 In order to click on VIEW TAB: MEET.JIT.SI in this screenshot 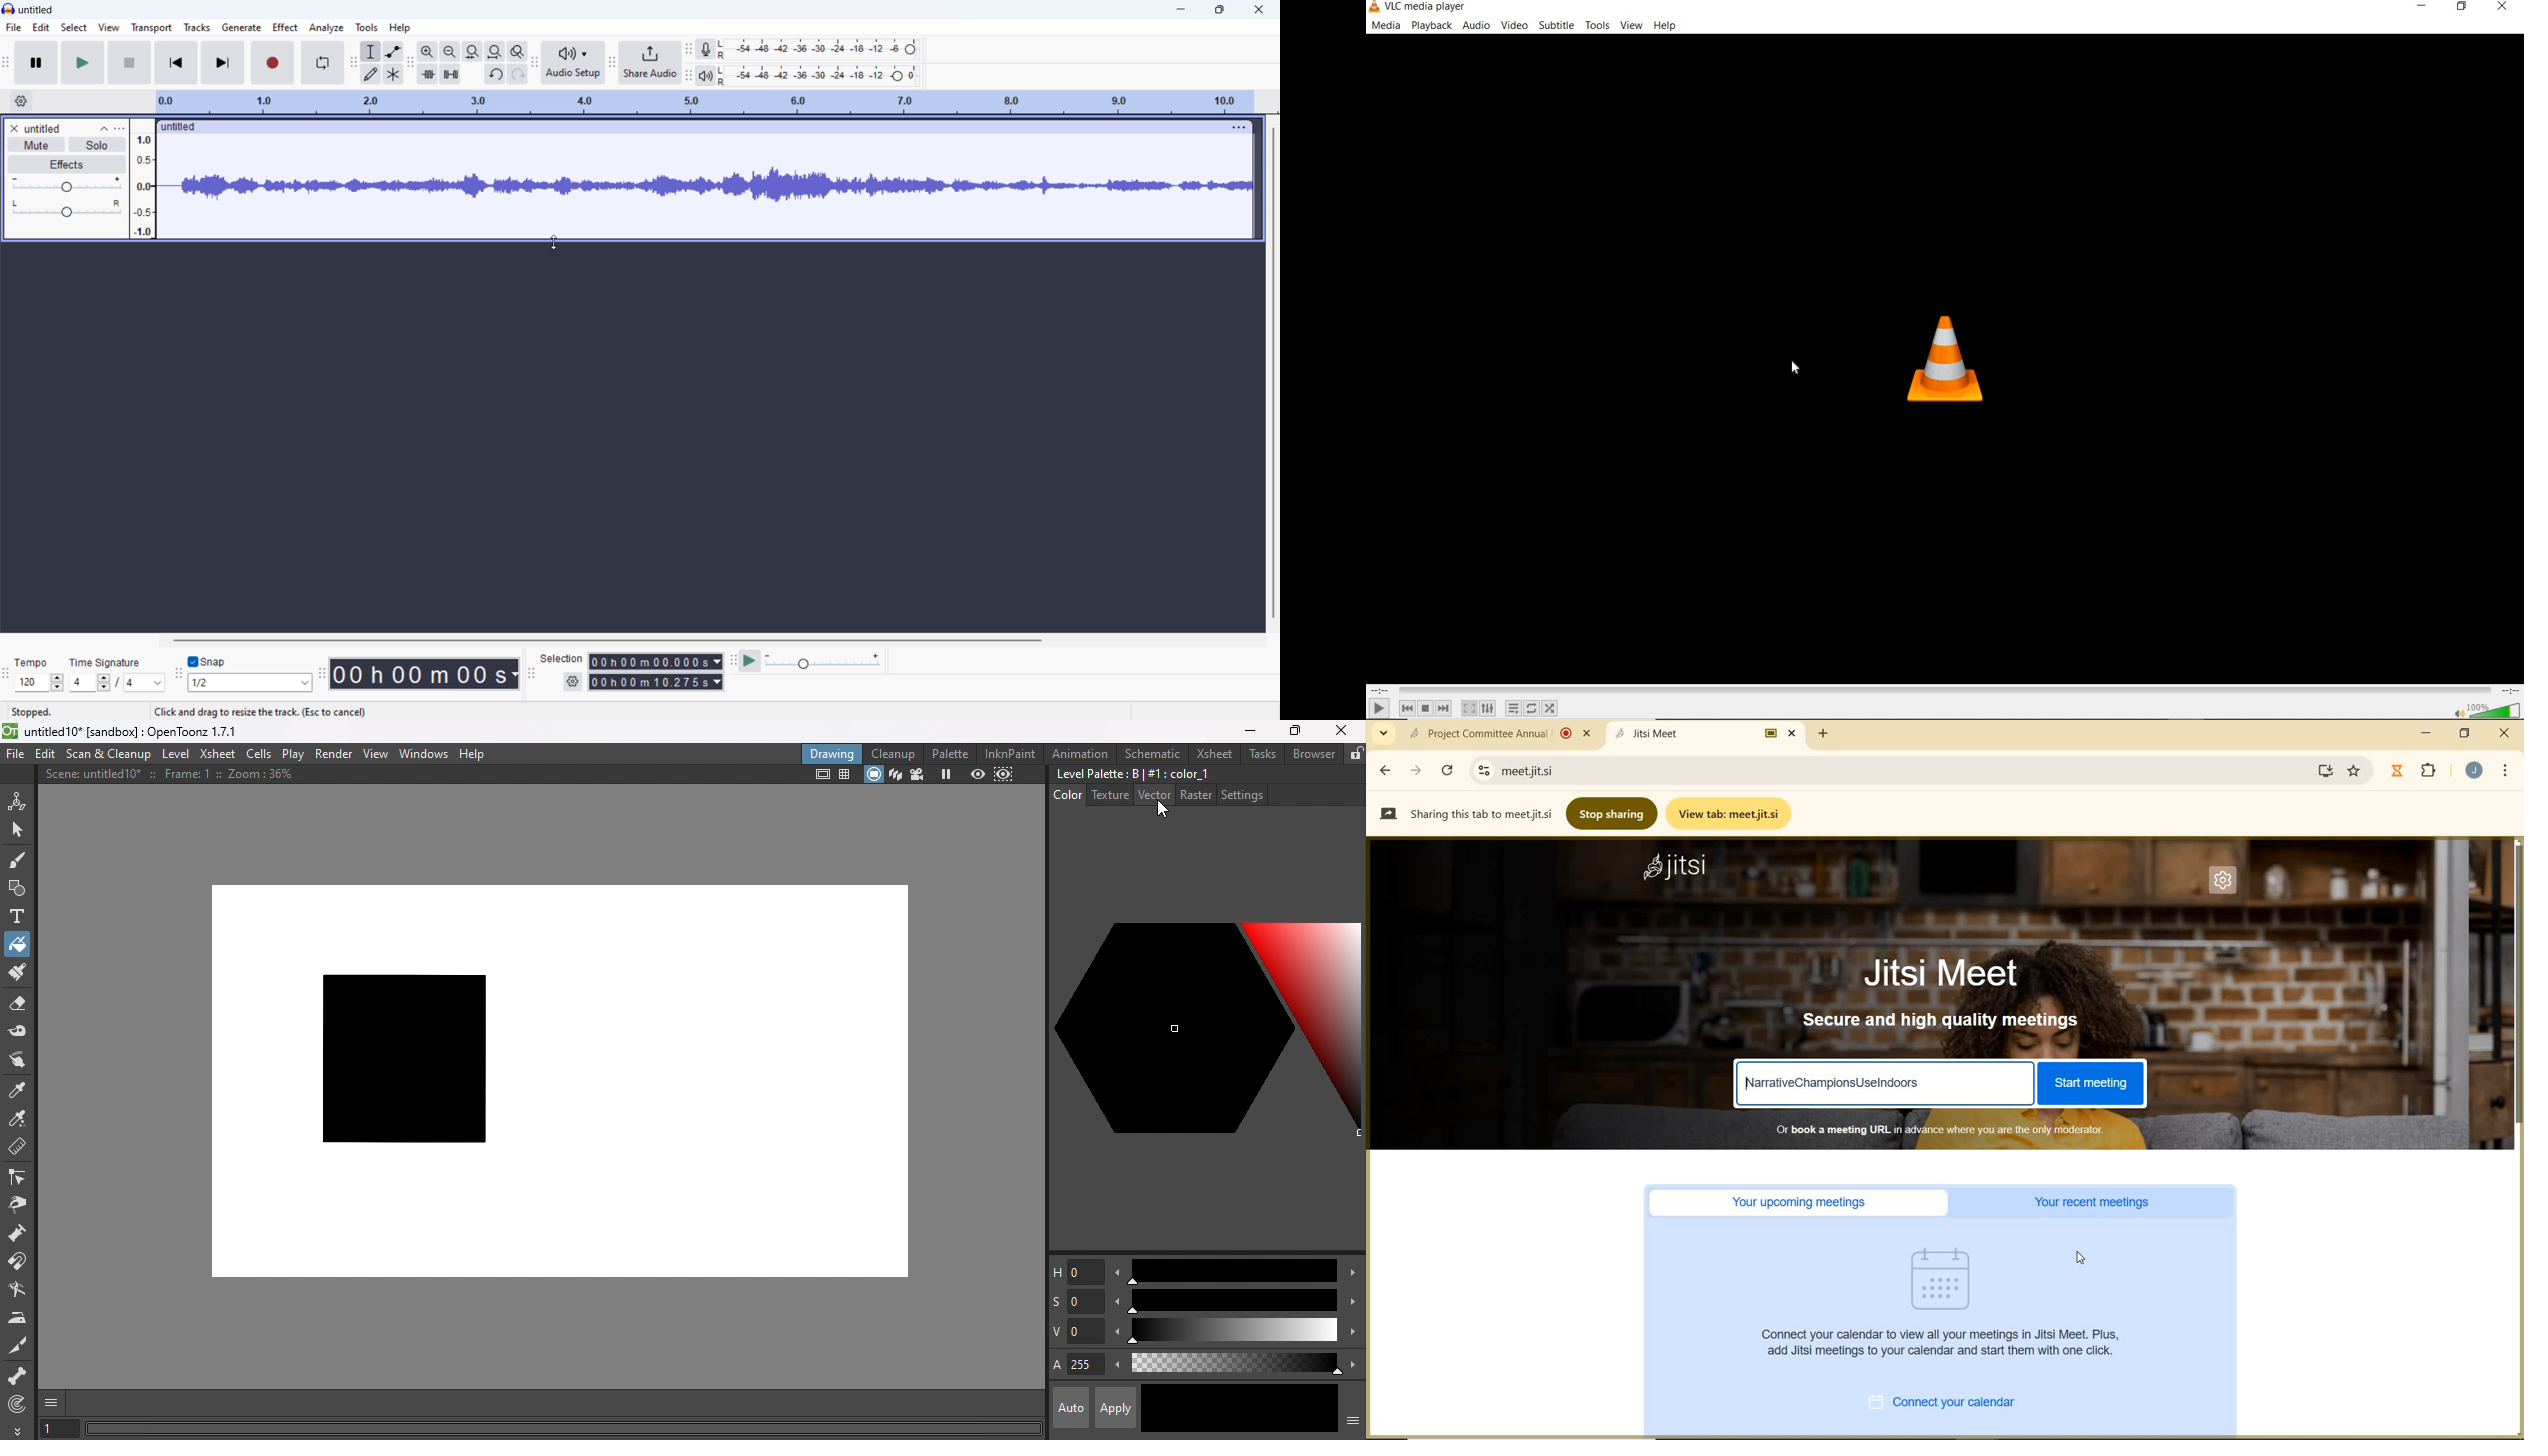, I will do `click(1732, 813)`.